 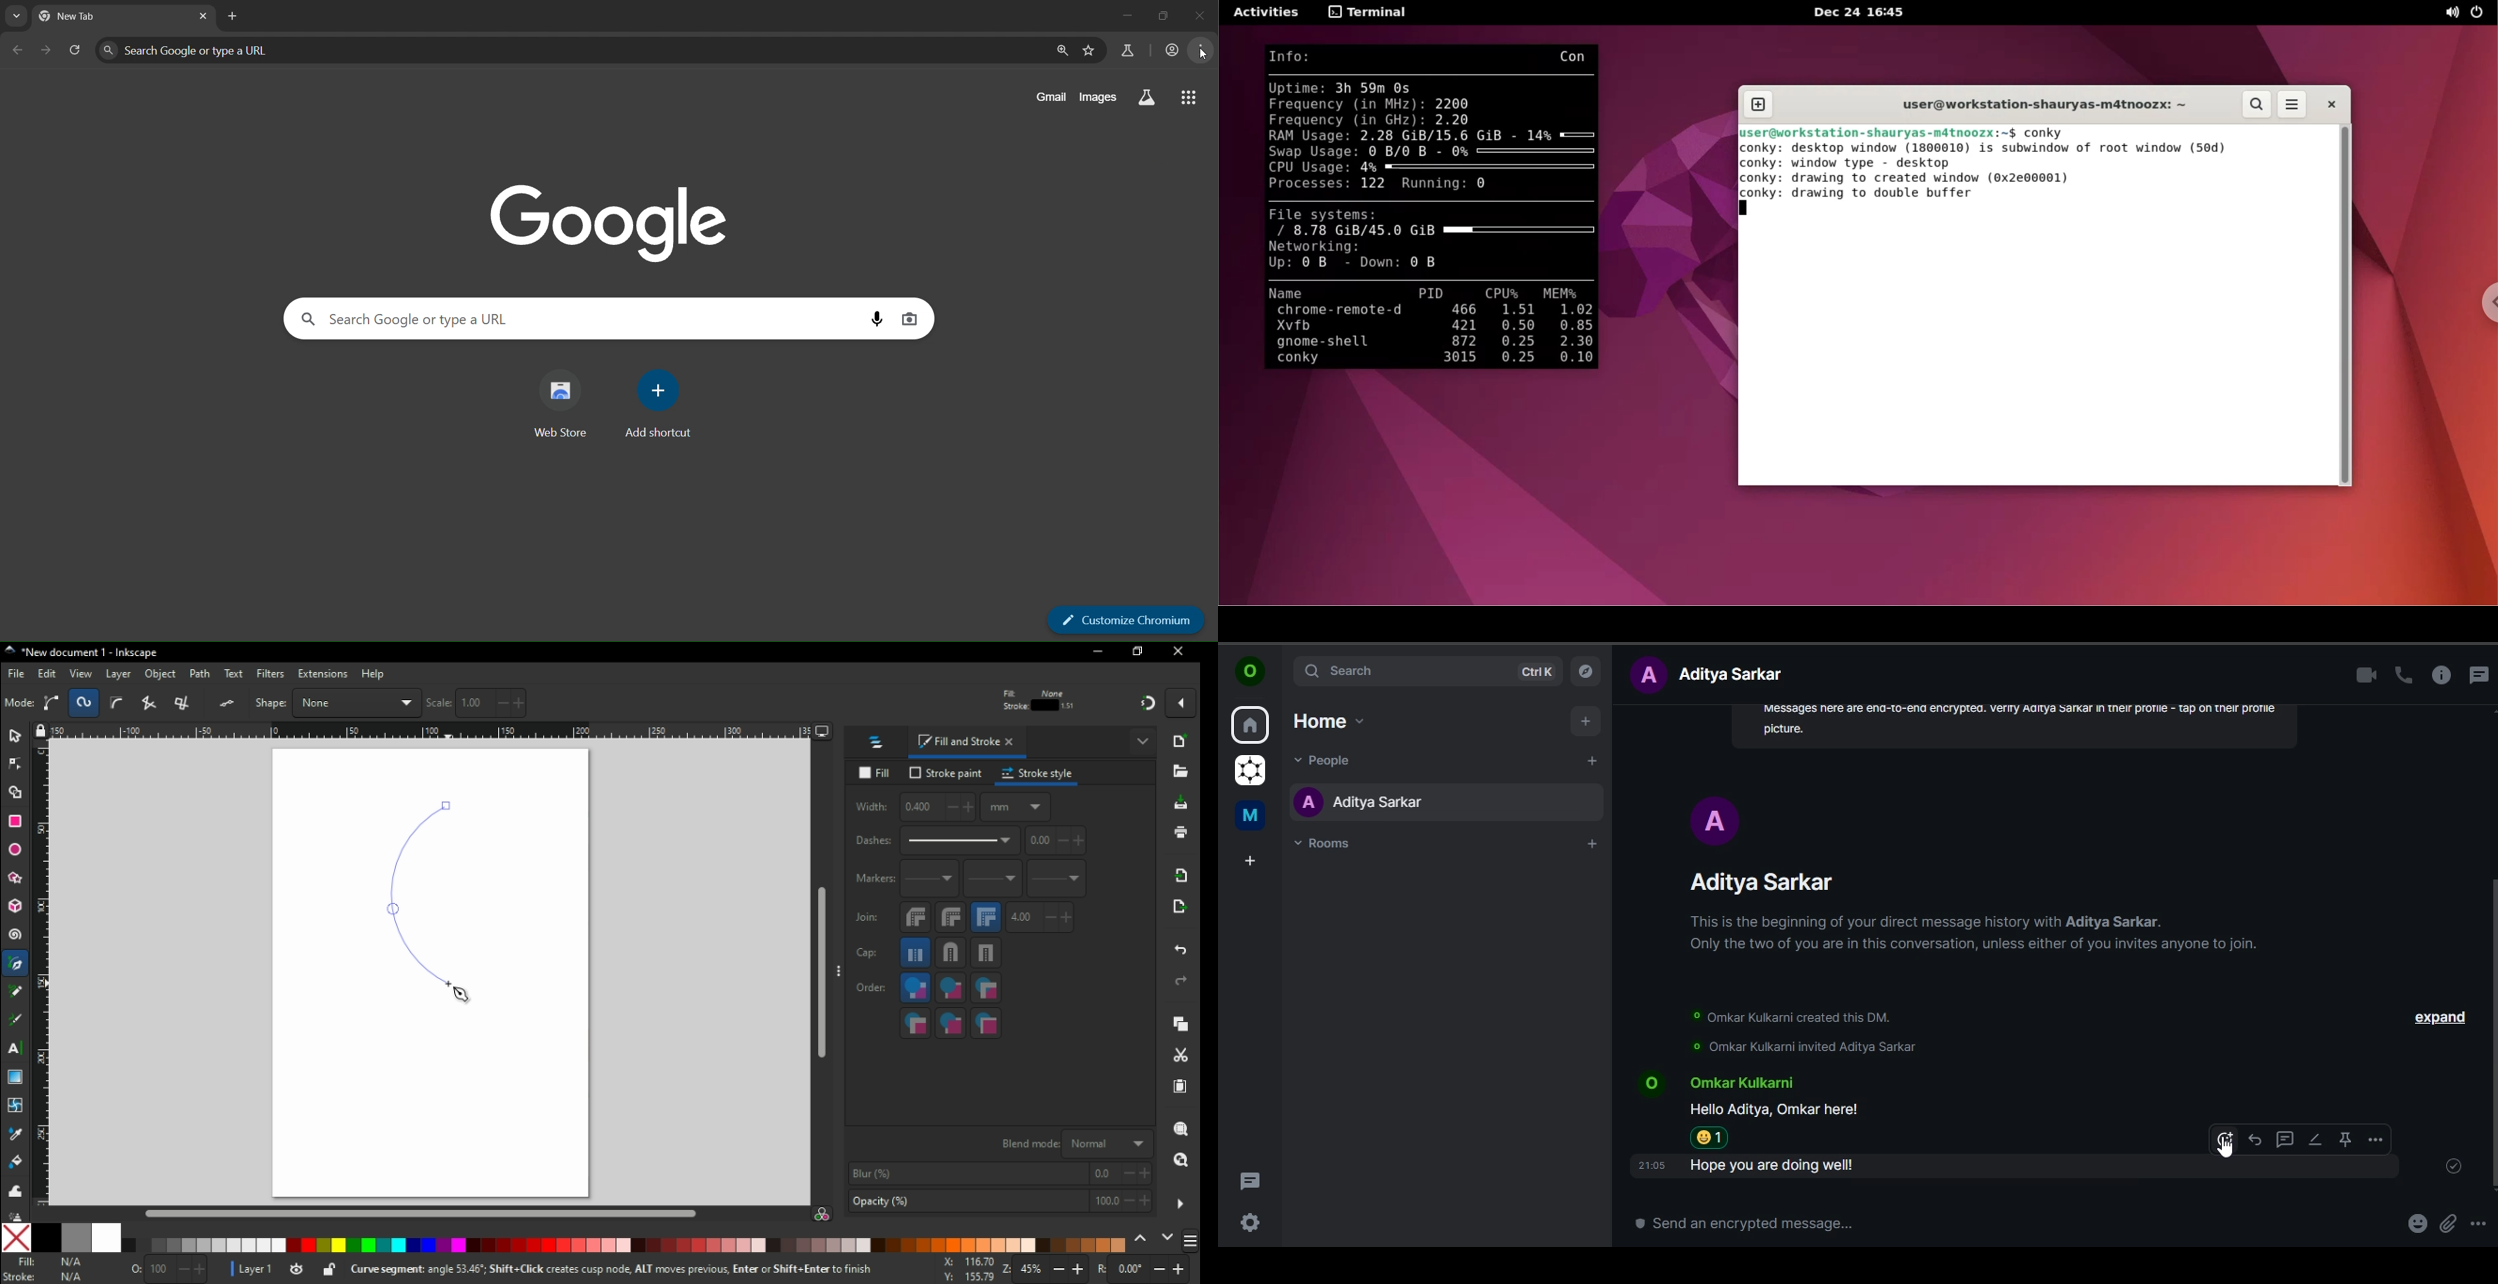 What do you see at coordinates (1182, 1203) in the screenshot?
I see `more options` at bounding box center [1182, 1203].